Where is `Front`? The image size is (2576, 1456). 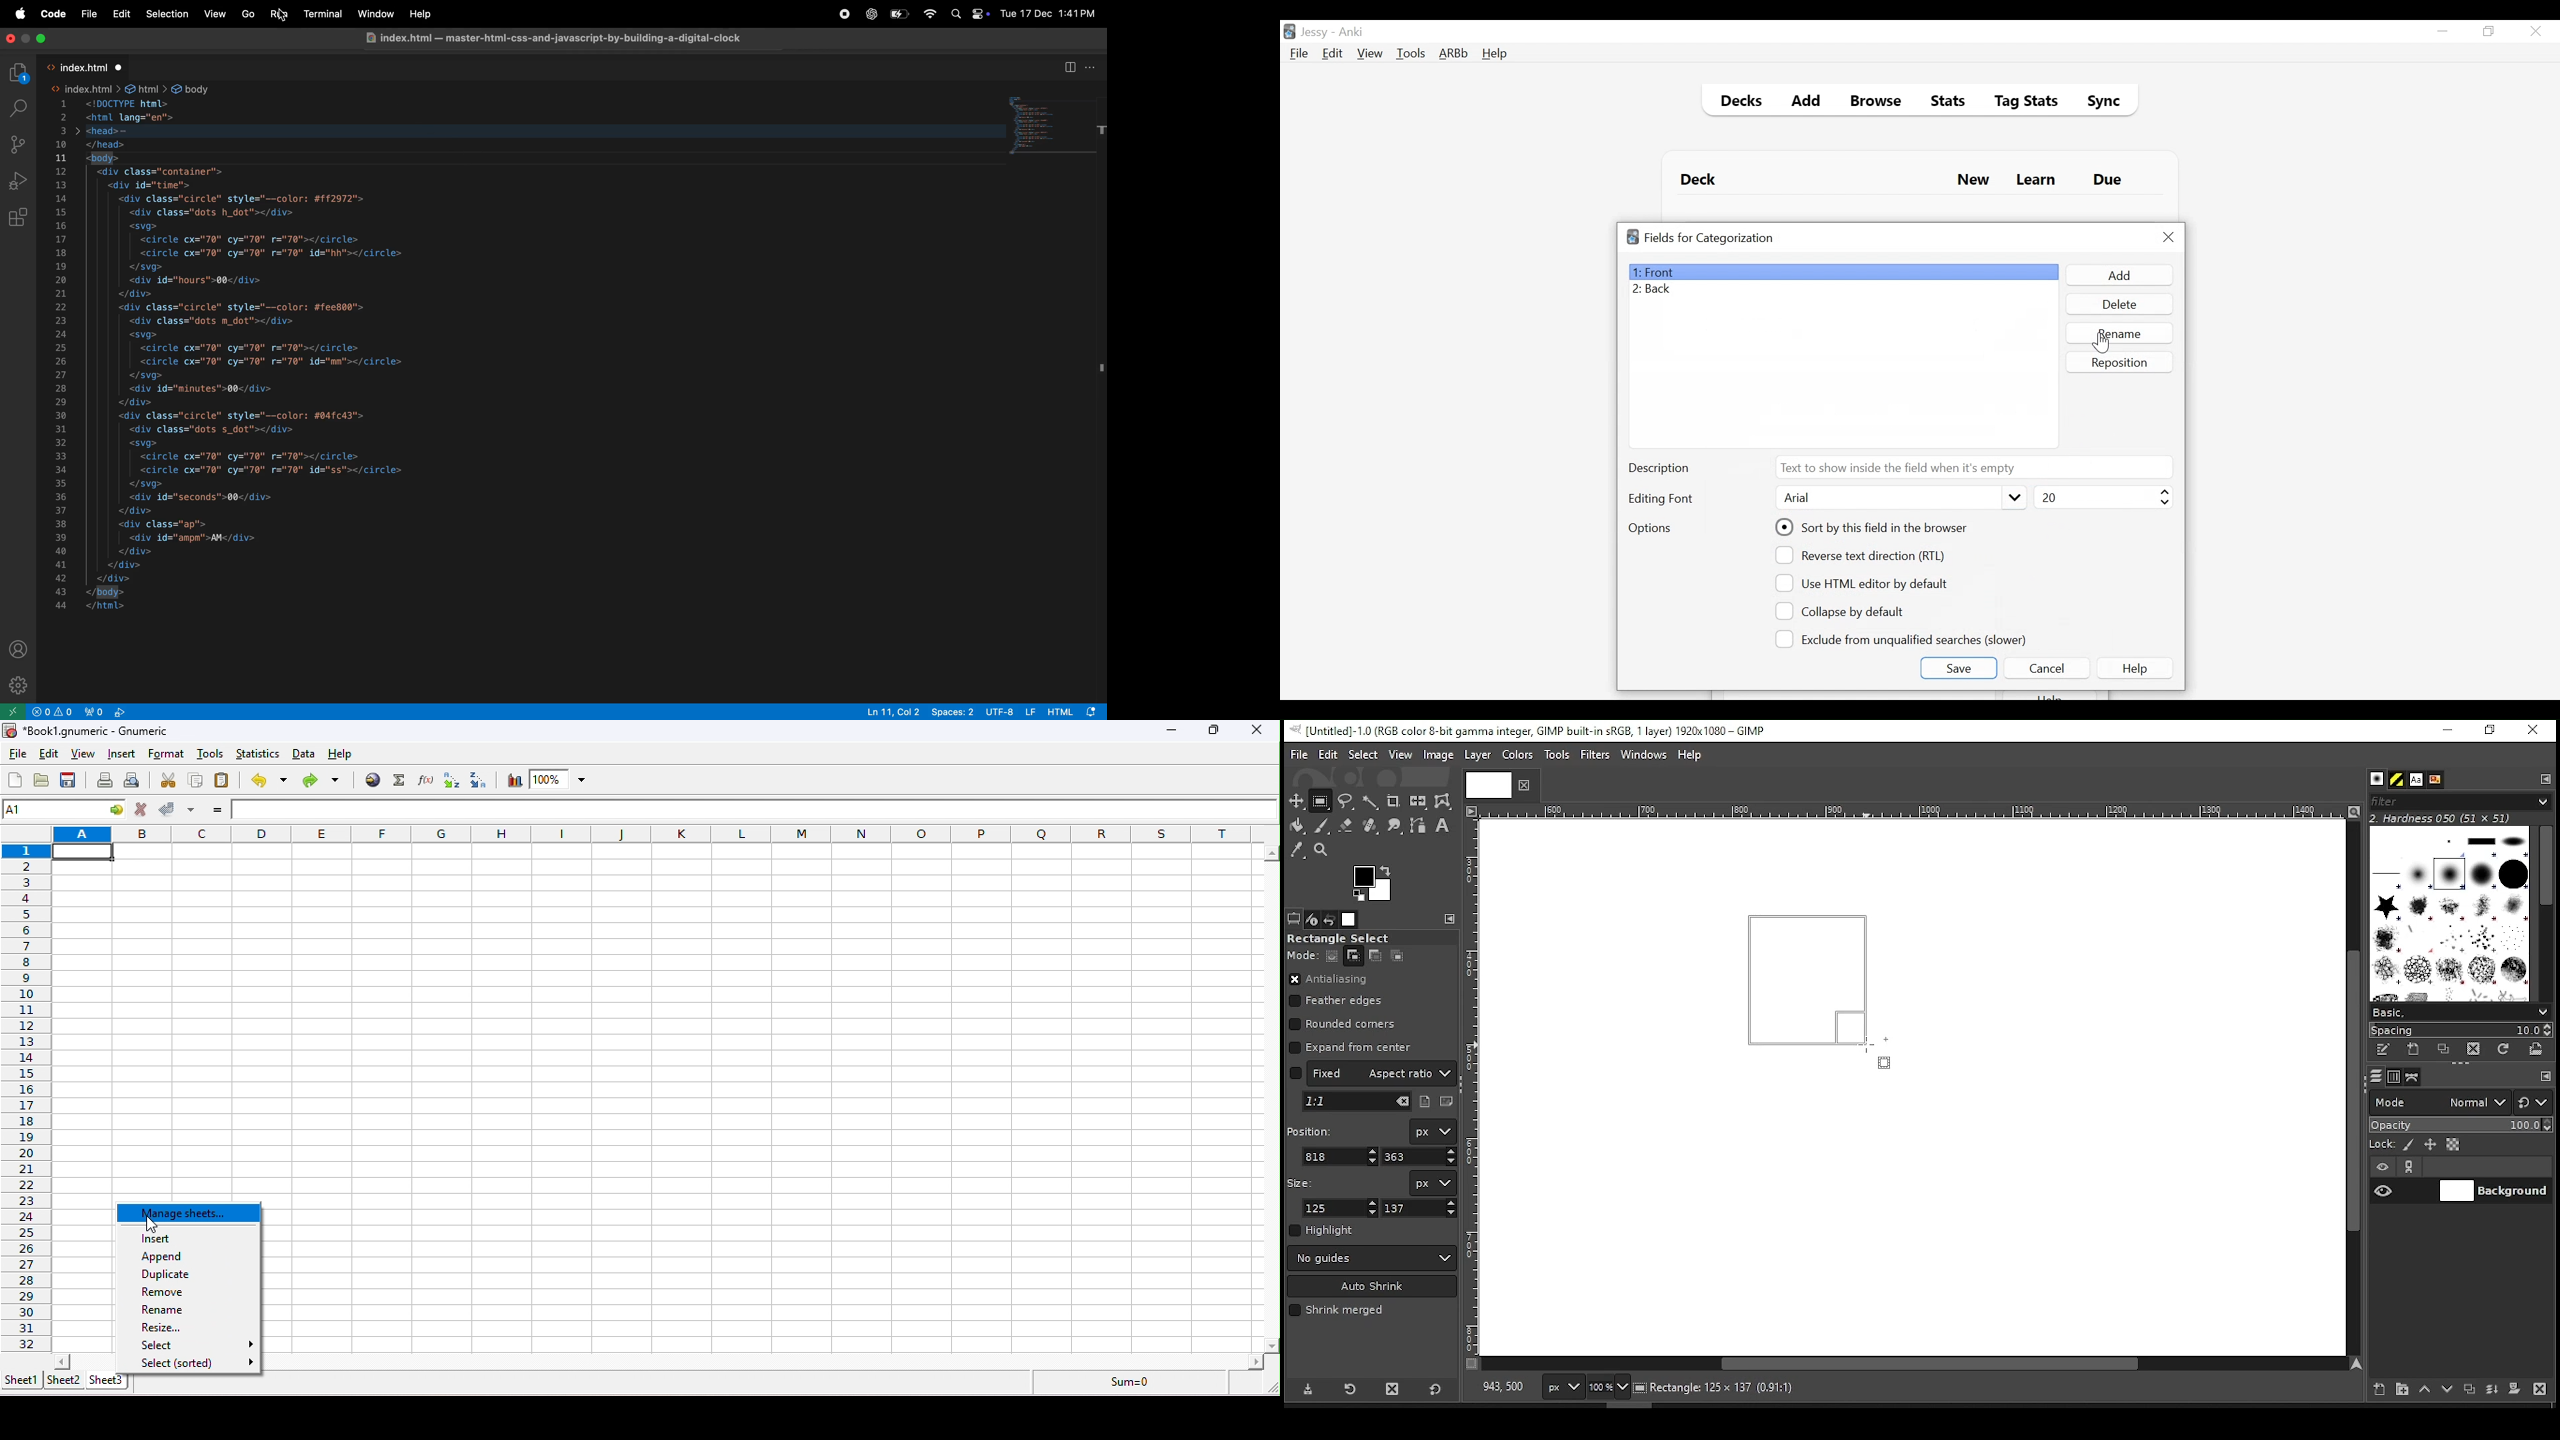 Front is located at coordinates (1843, 272).